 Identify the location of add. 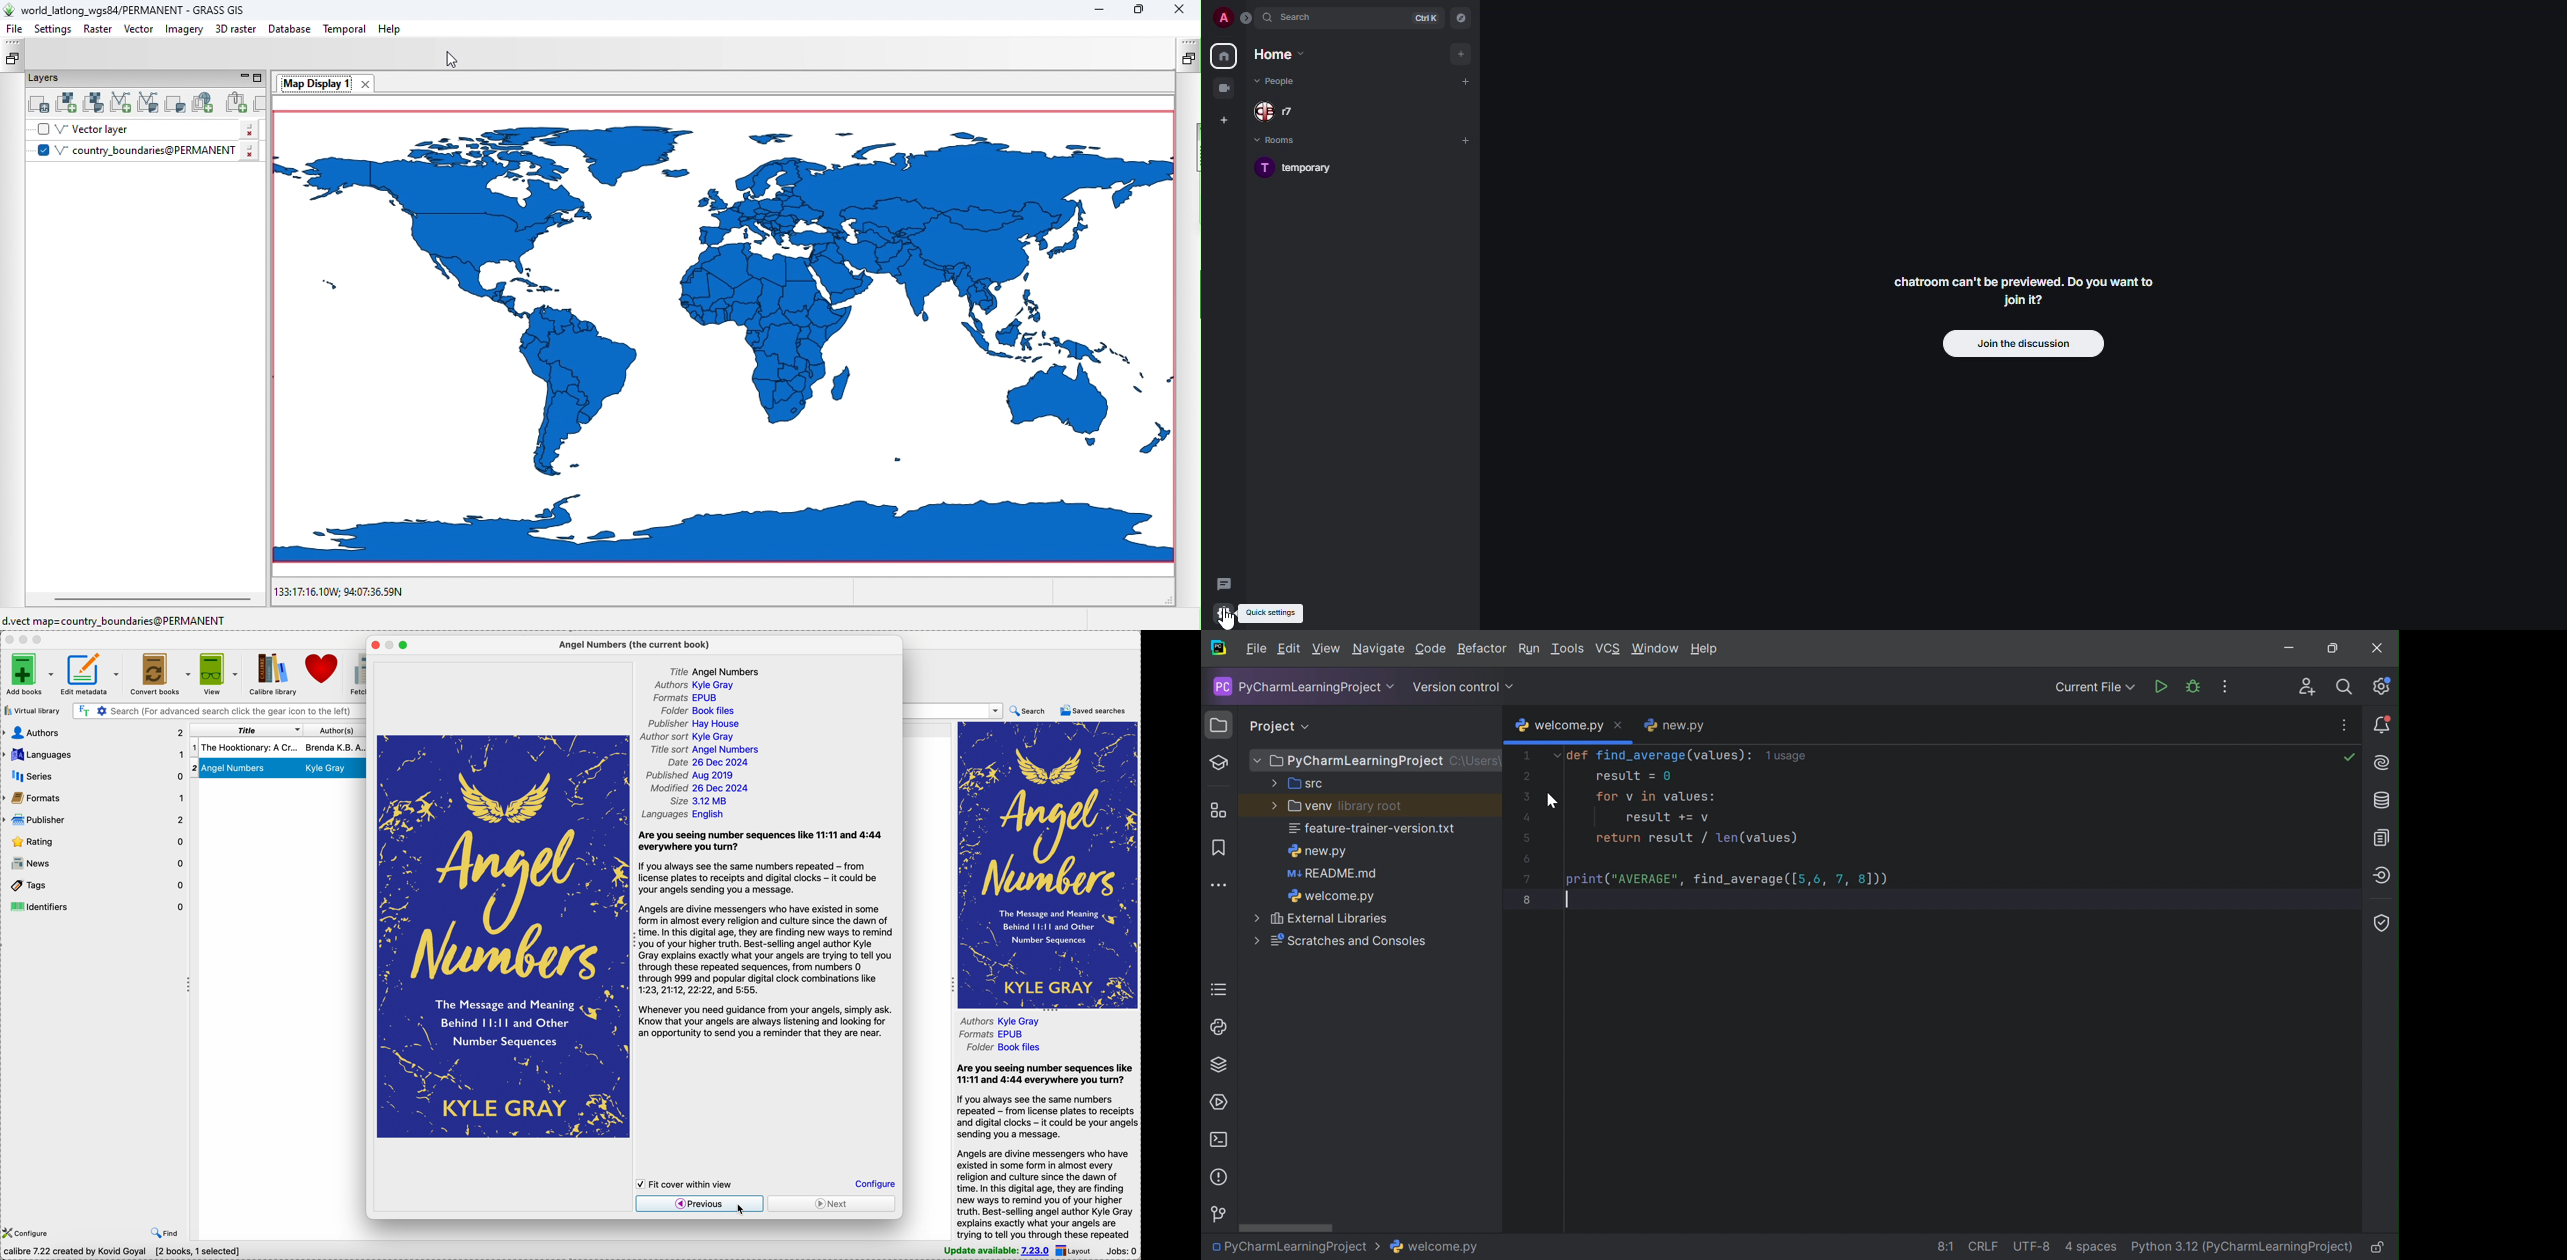
(1465, 80).